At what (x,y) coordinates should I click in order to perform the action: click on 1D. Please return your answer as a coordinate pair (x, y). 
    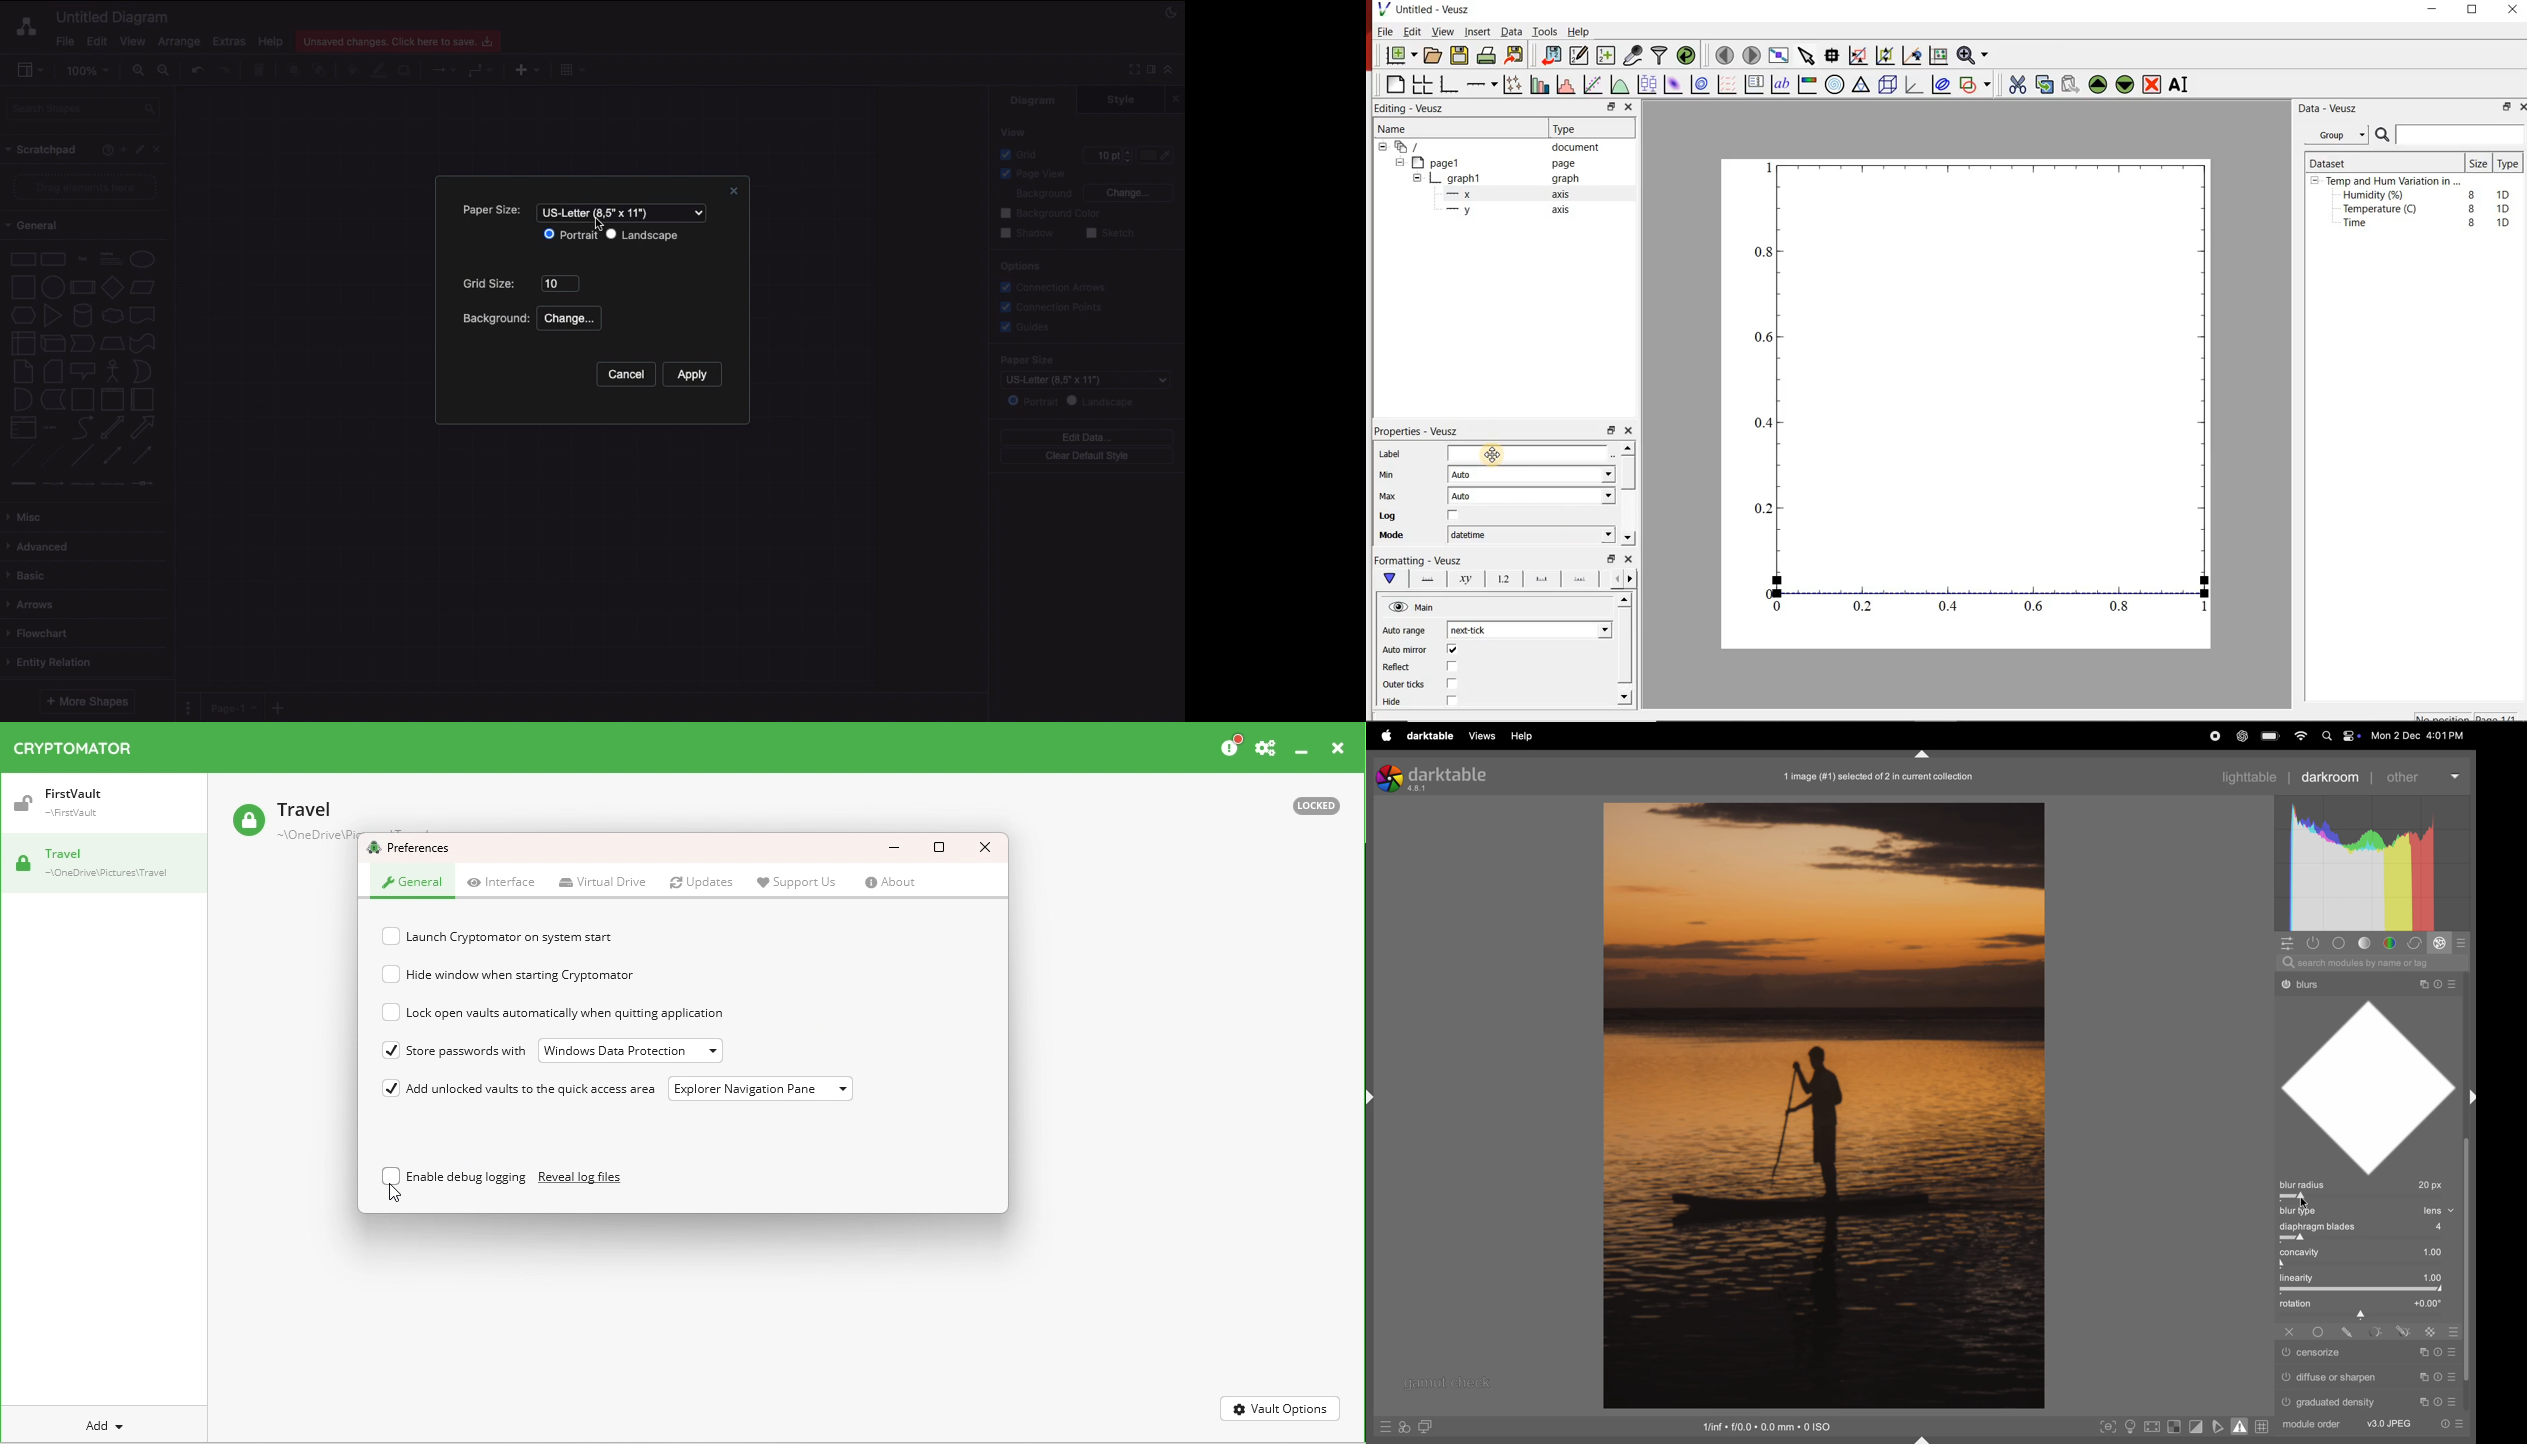
    Looking at the image, I should click on (2504, 222).